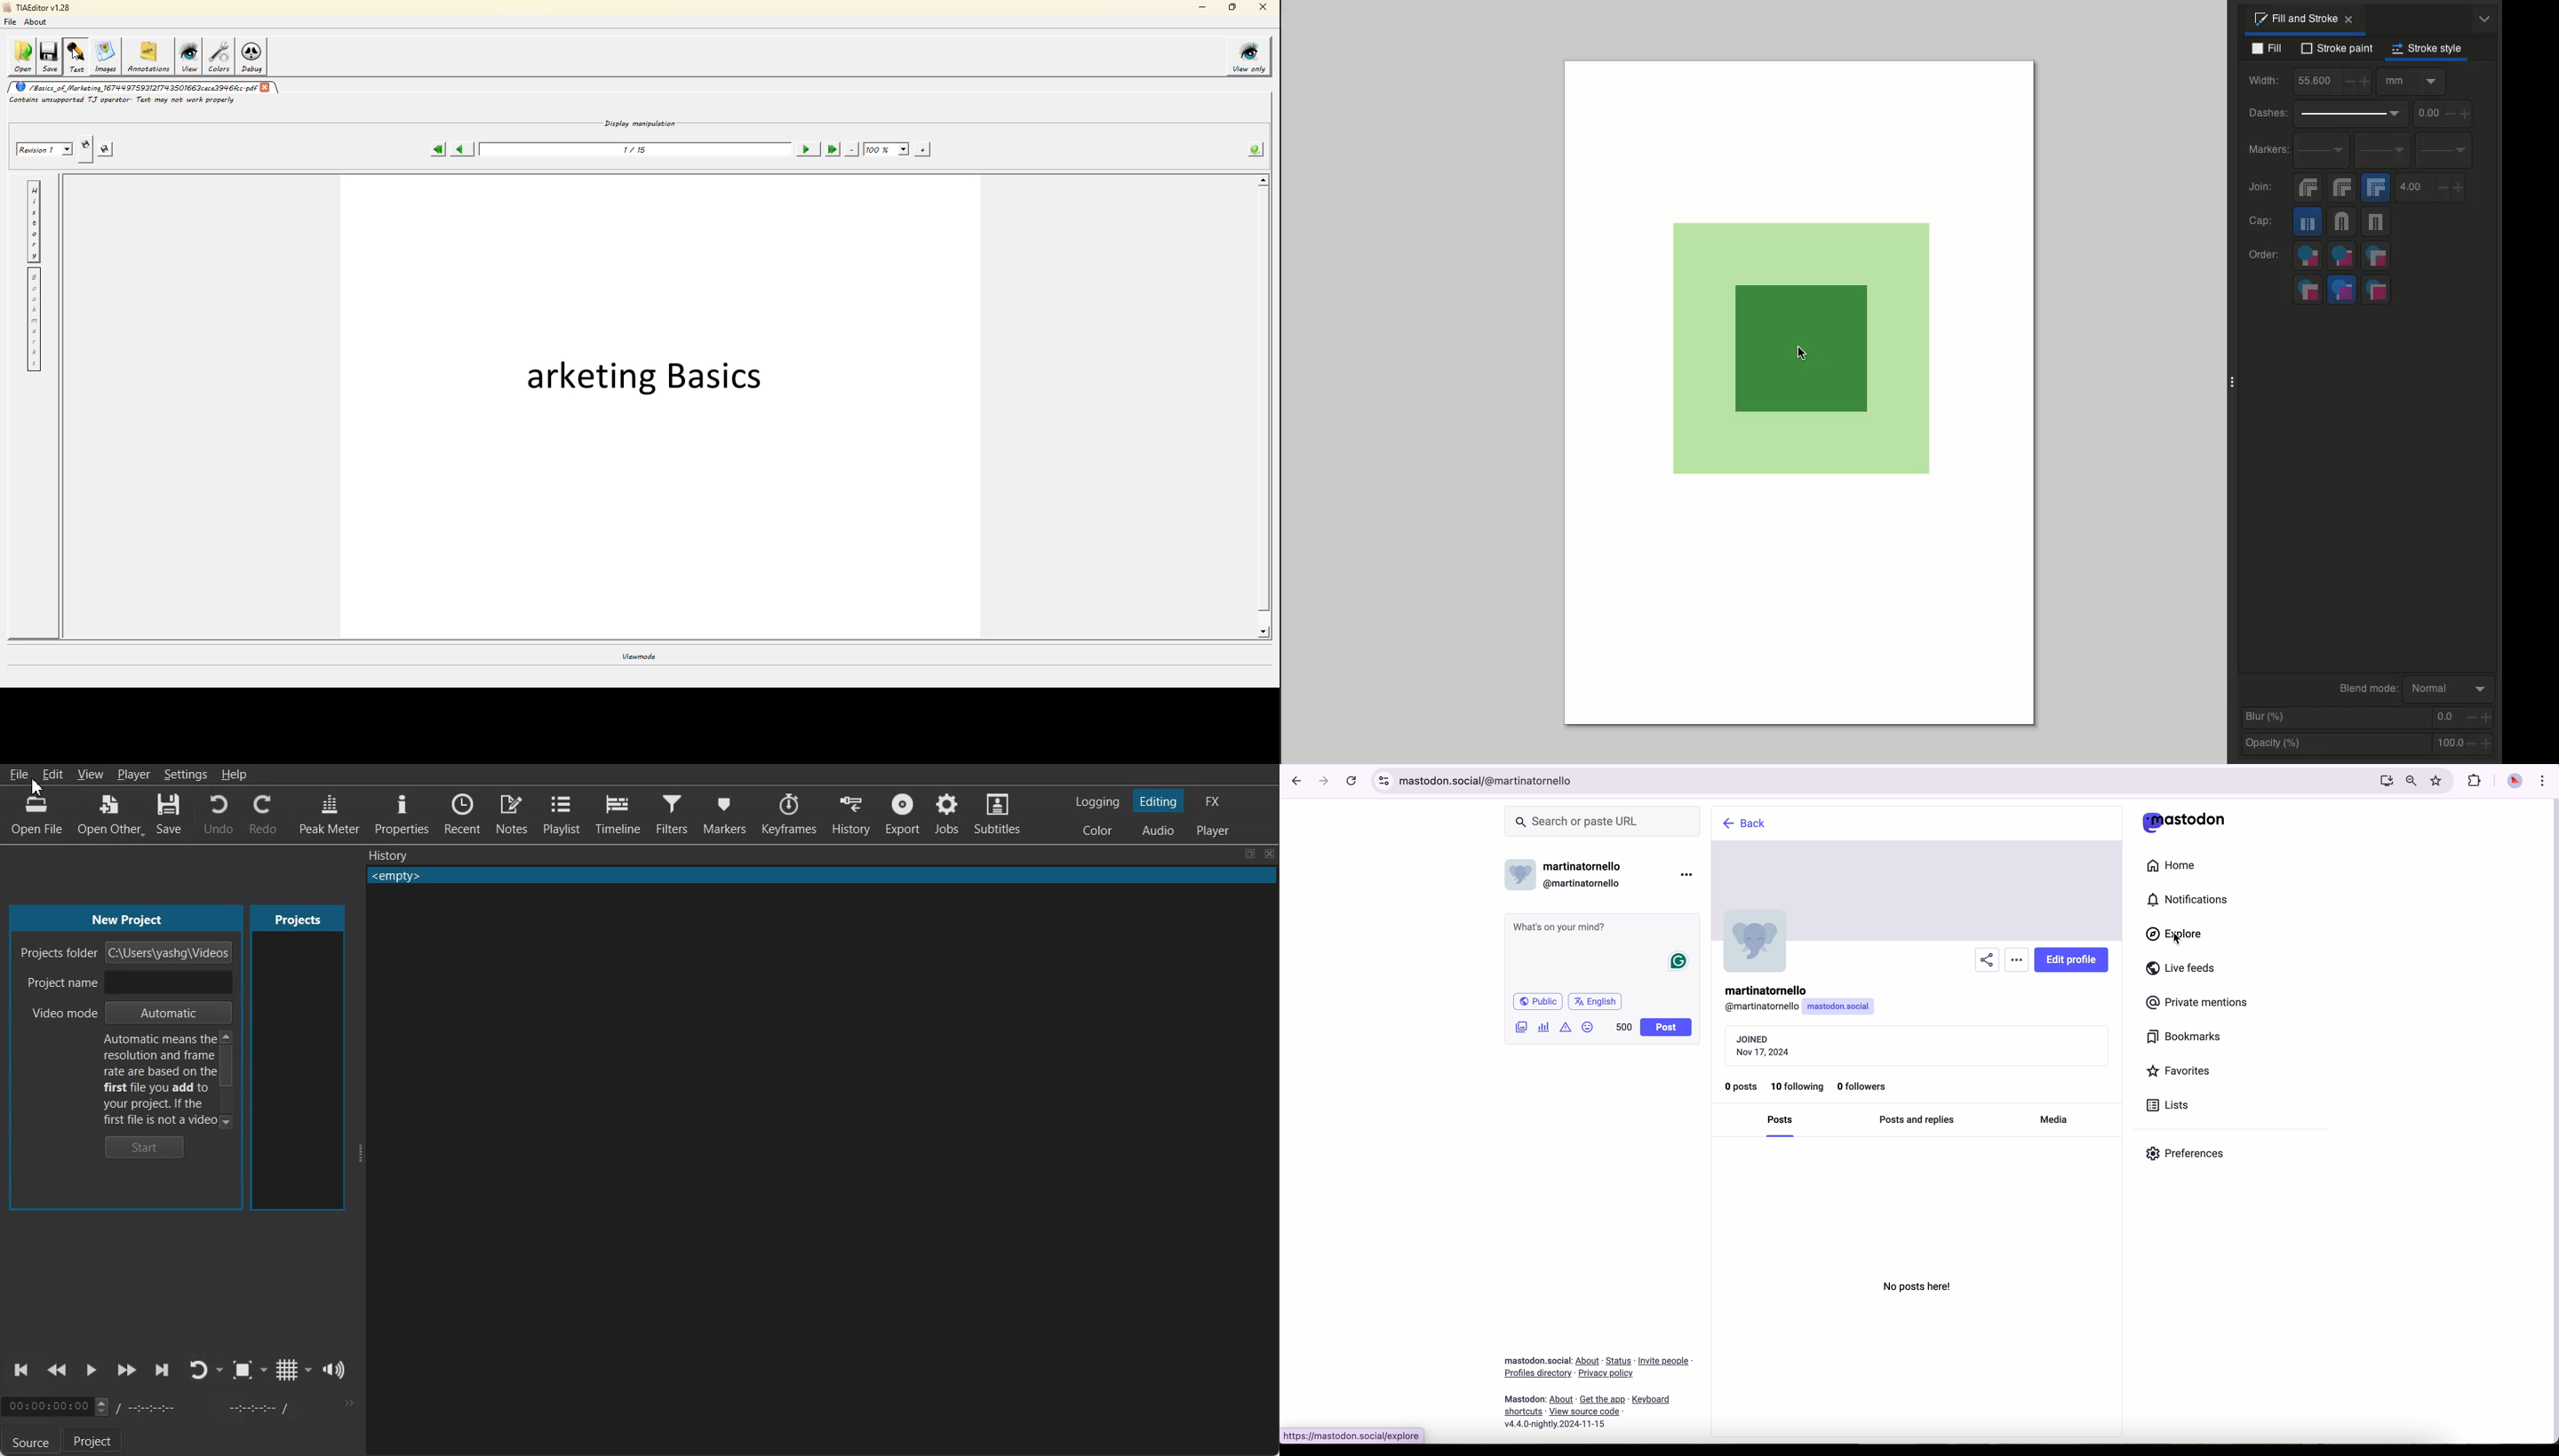 This screenshot has height=1456, width=2576. I want to click on scroll down, so click(226, 1121).